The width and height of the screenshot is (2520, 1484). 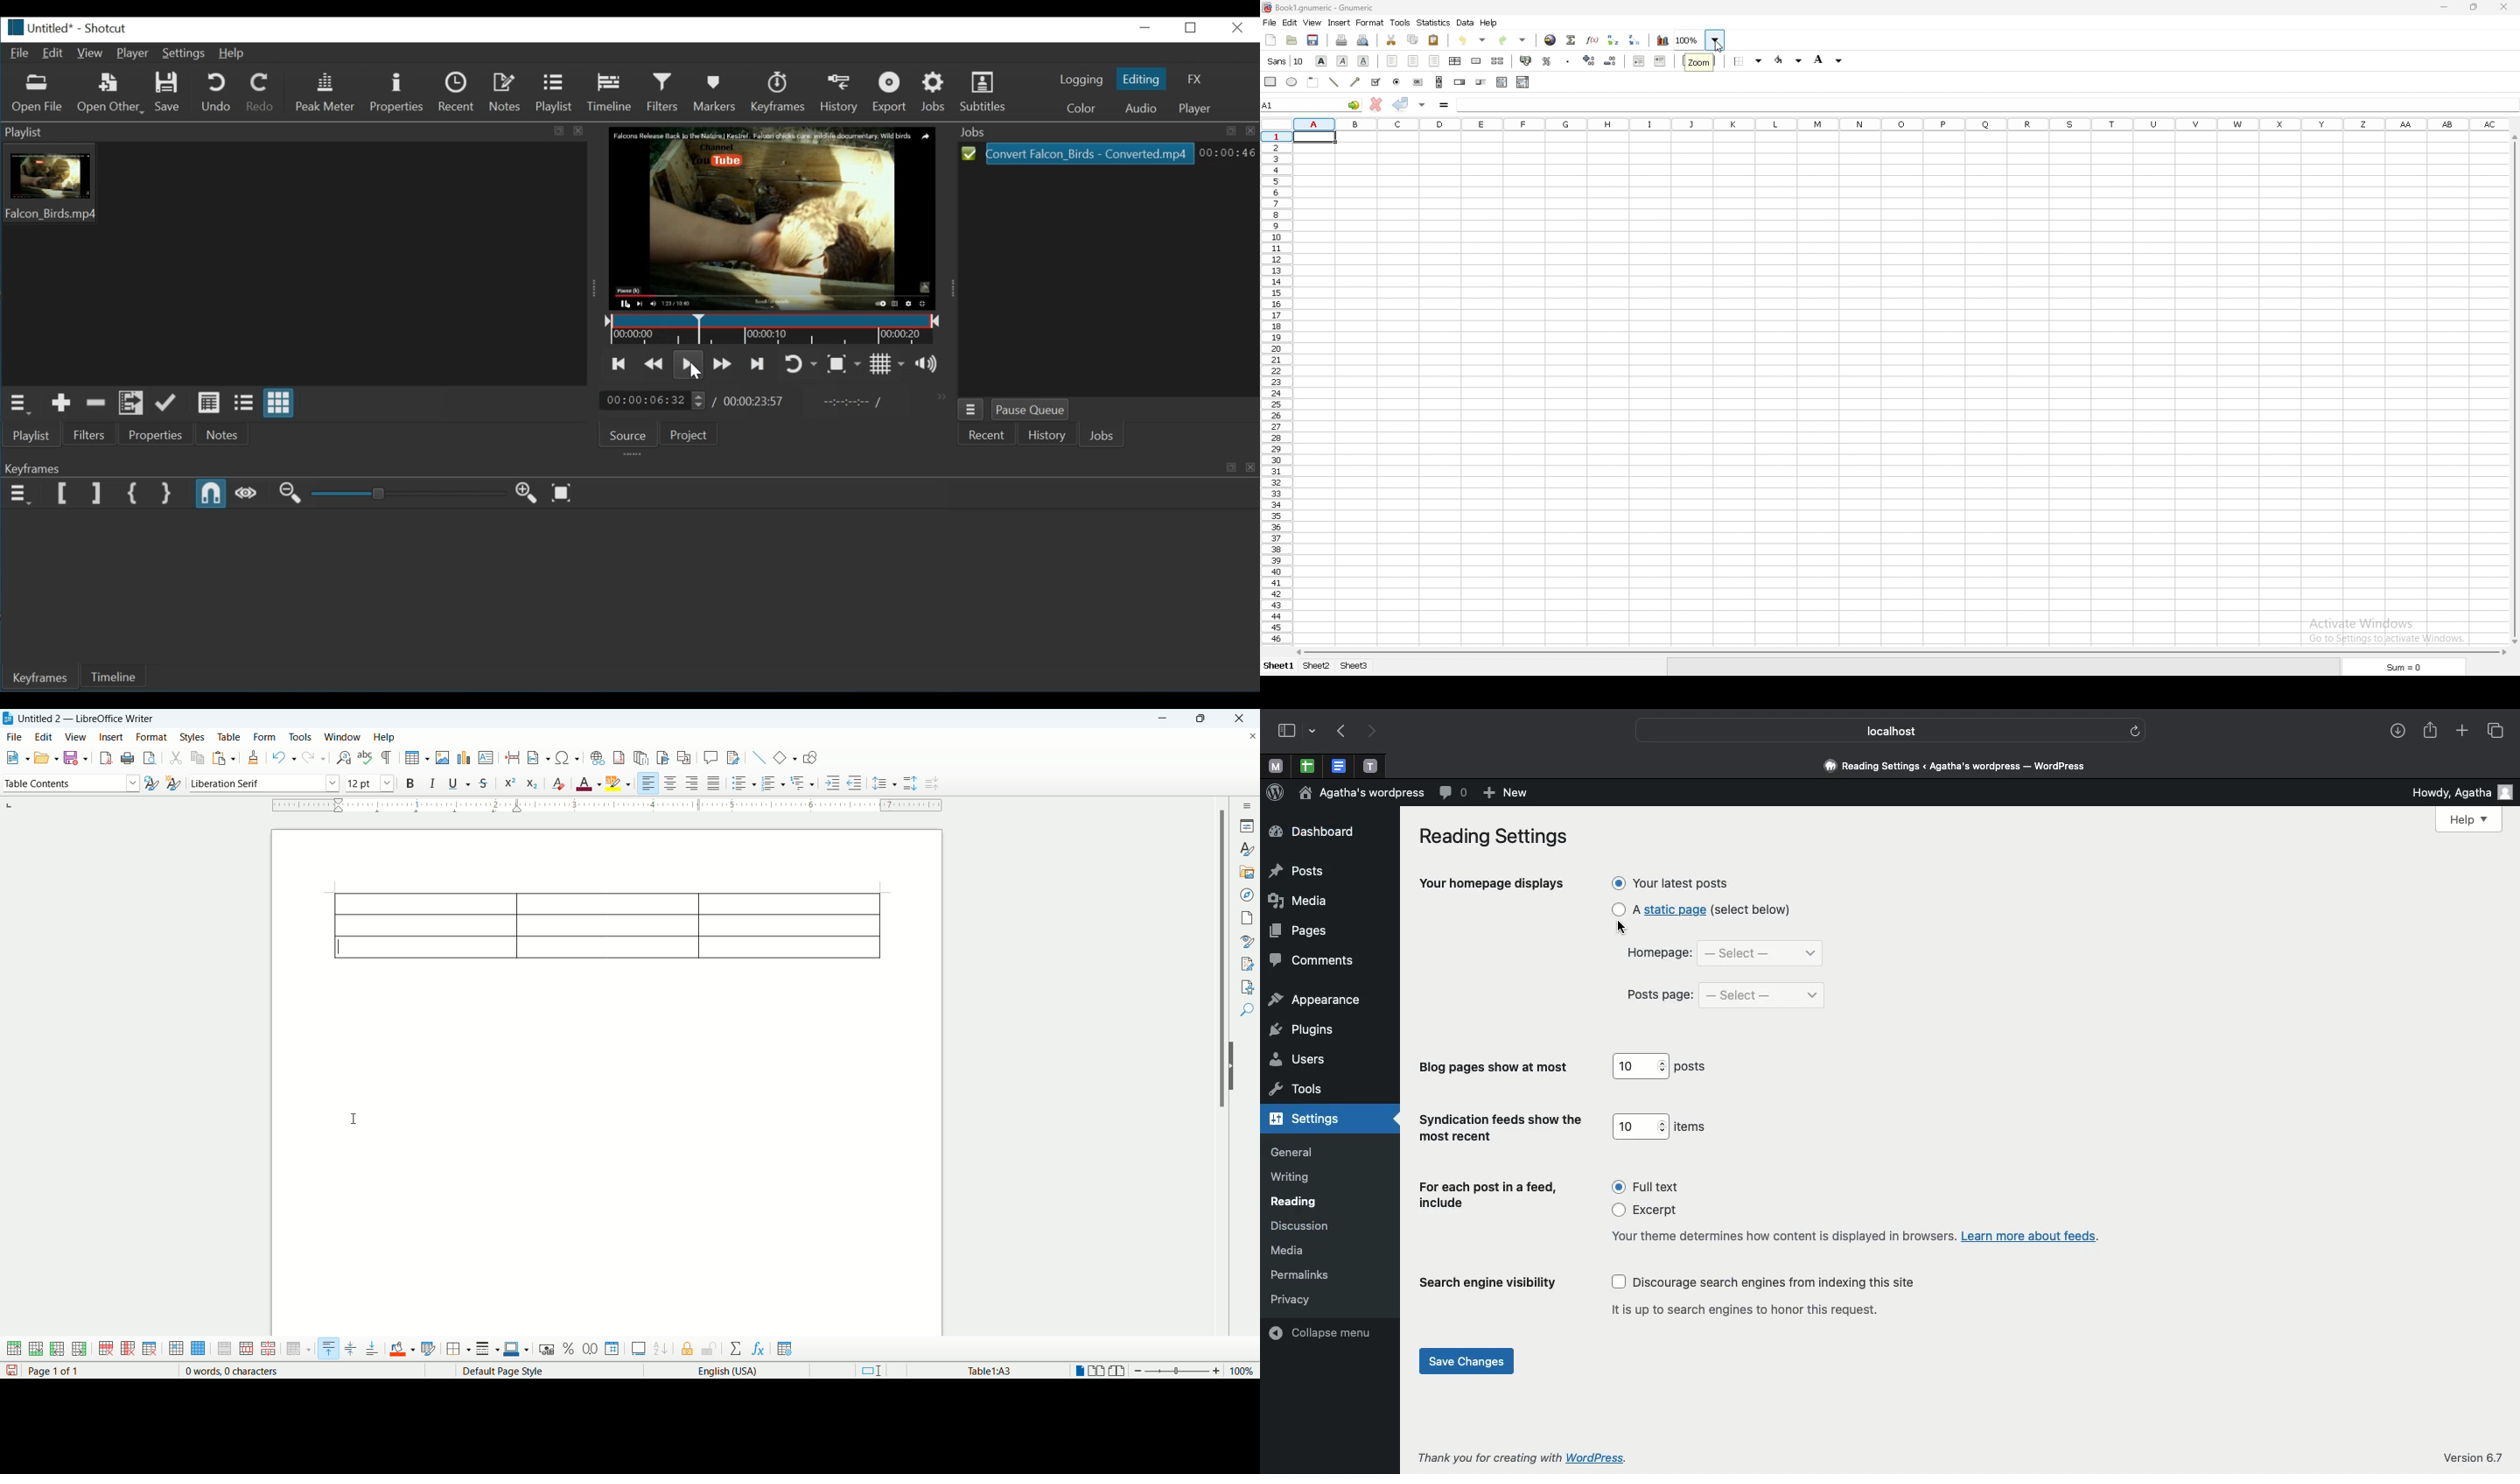 I want to click on properties, so click(x=1248, y=826).